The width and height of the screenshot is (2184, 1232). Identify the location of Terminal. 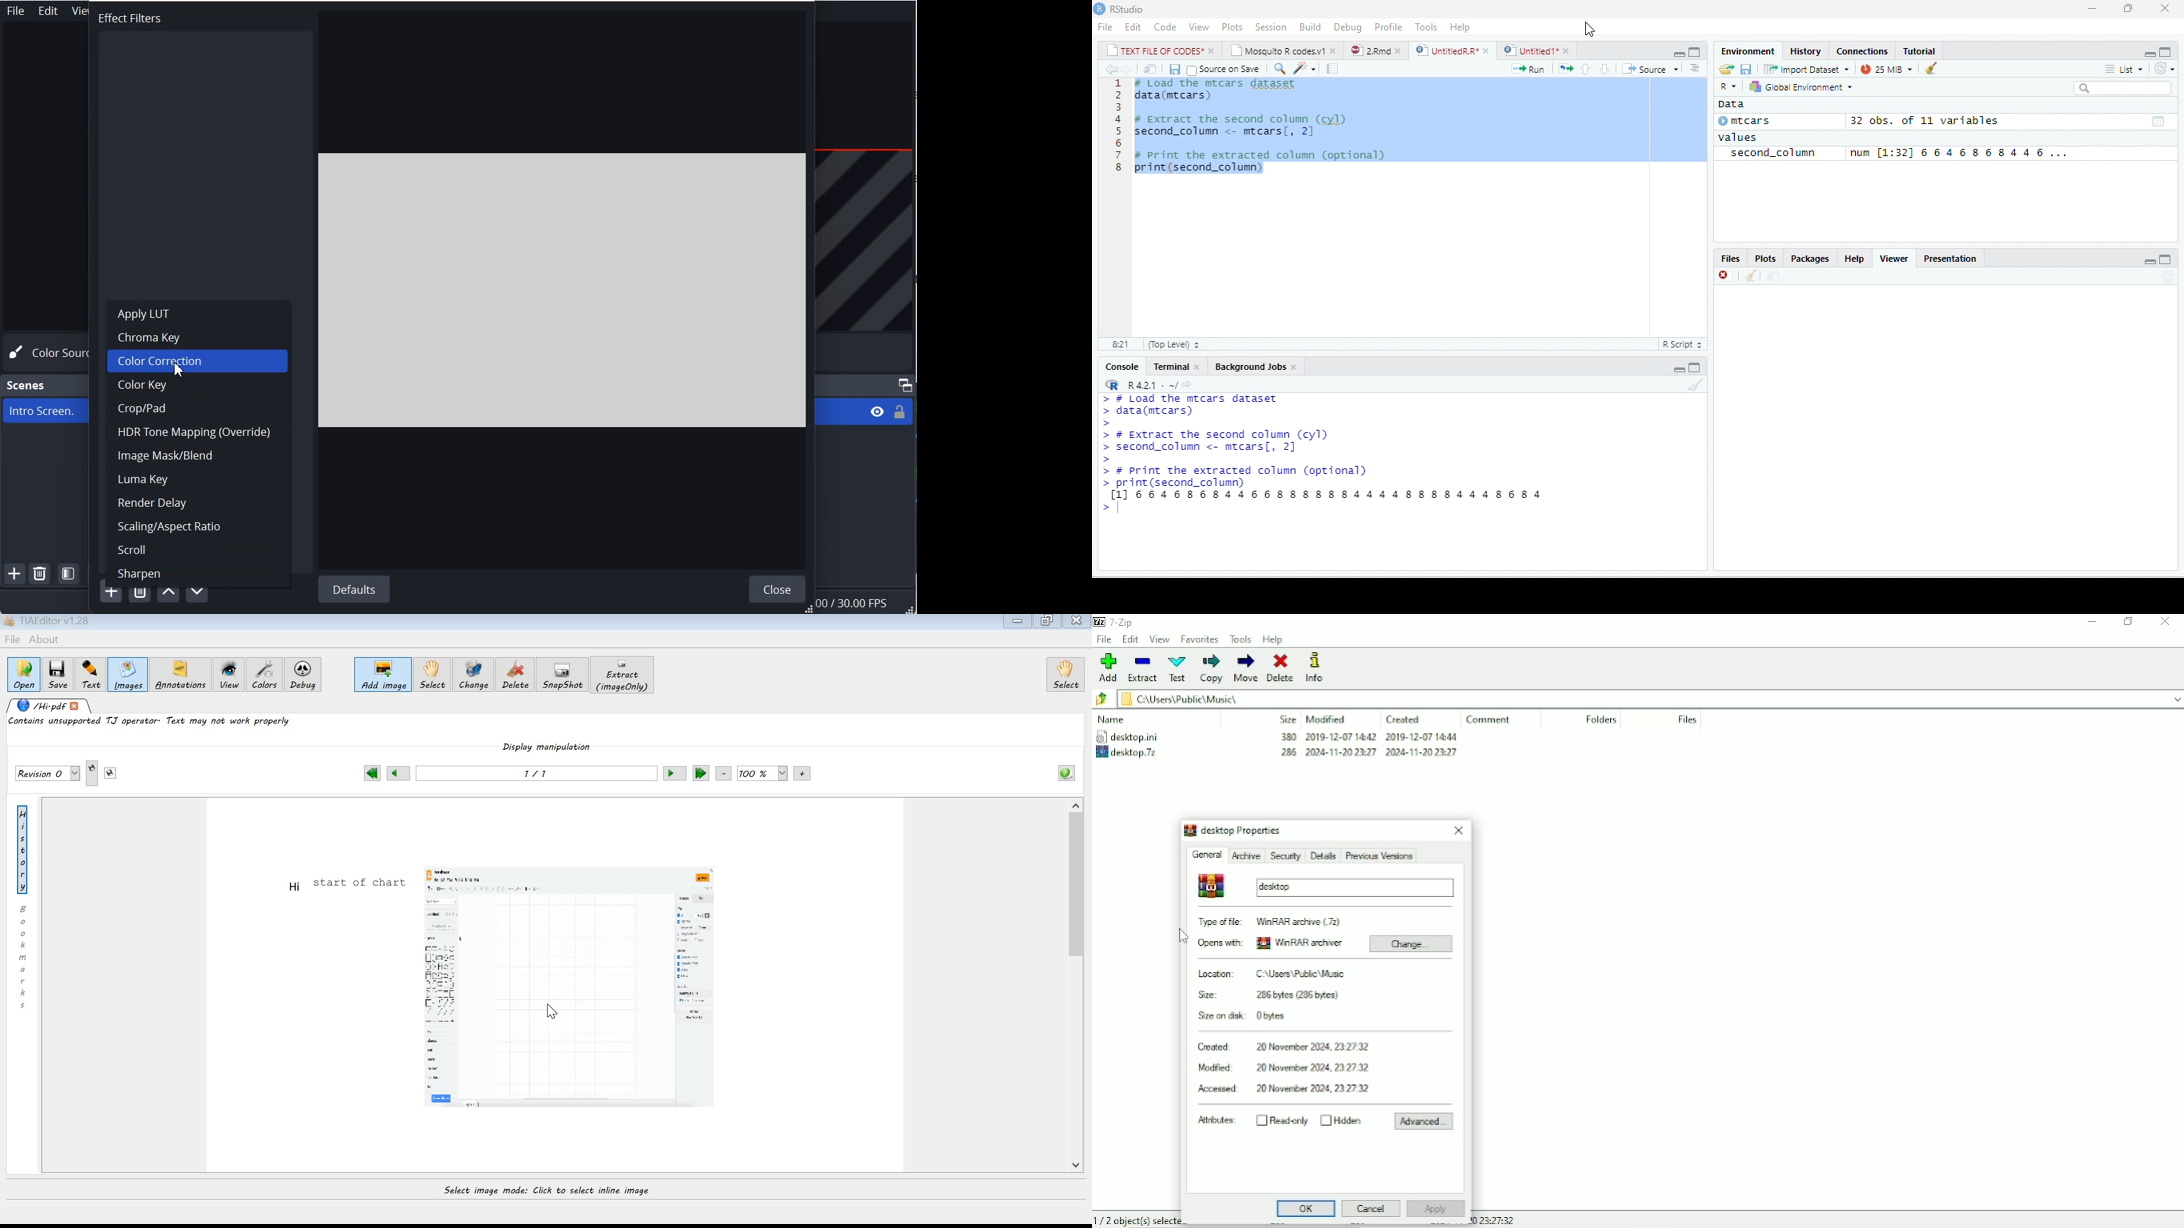
(1170, 367).